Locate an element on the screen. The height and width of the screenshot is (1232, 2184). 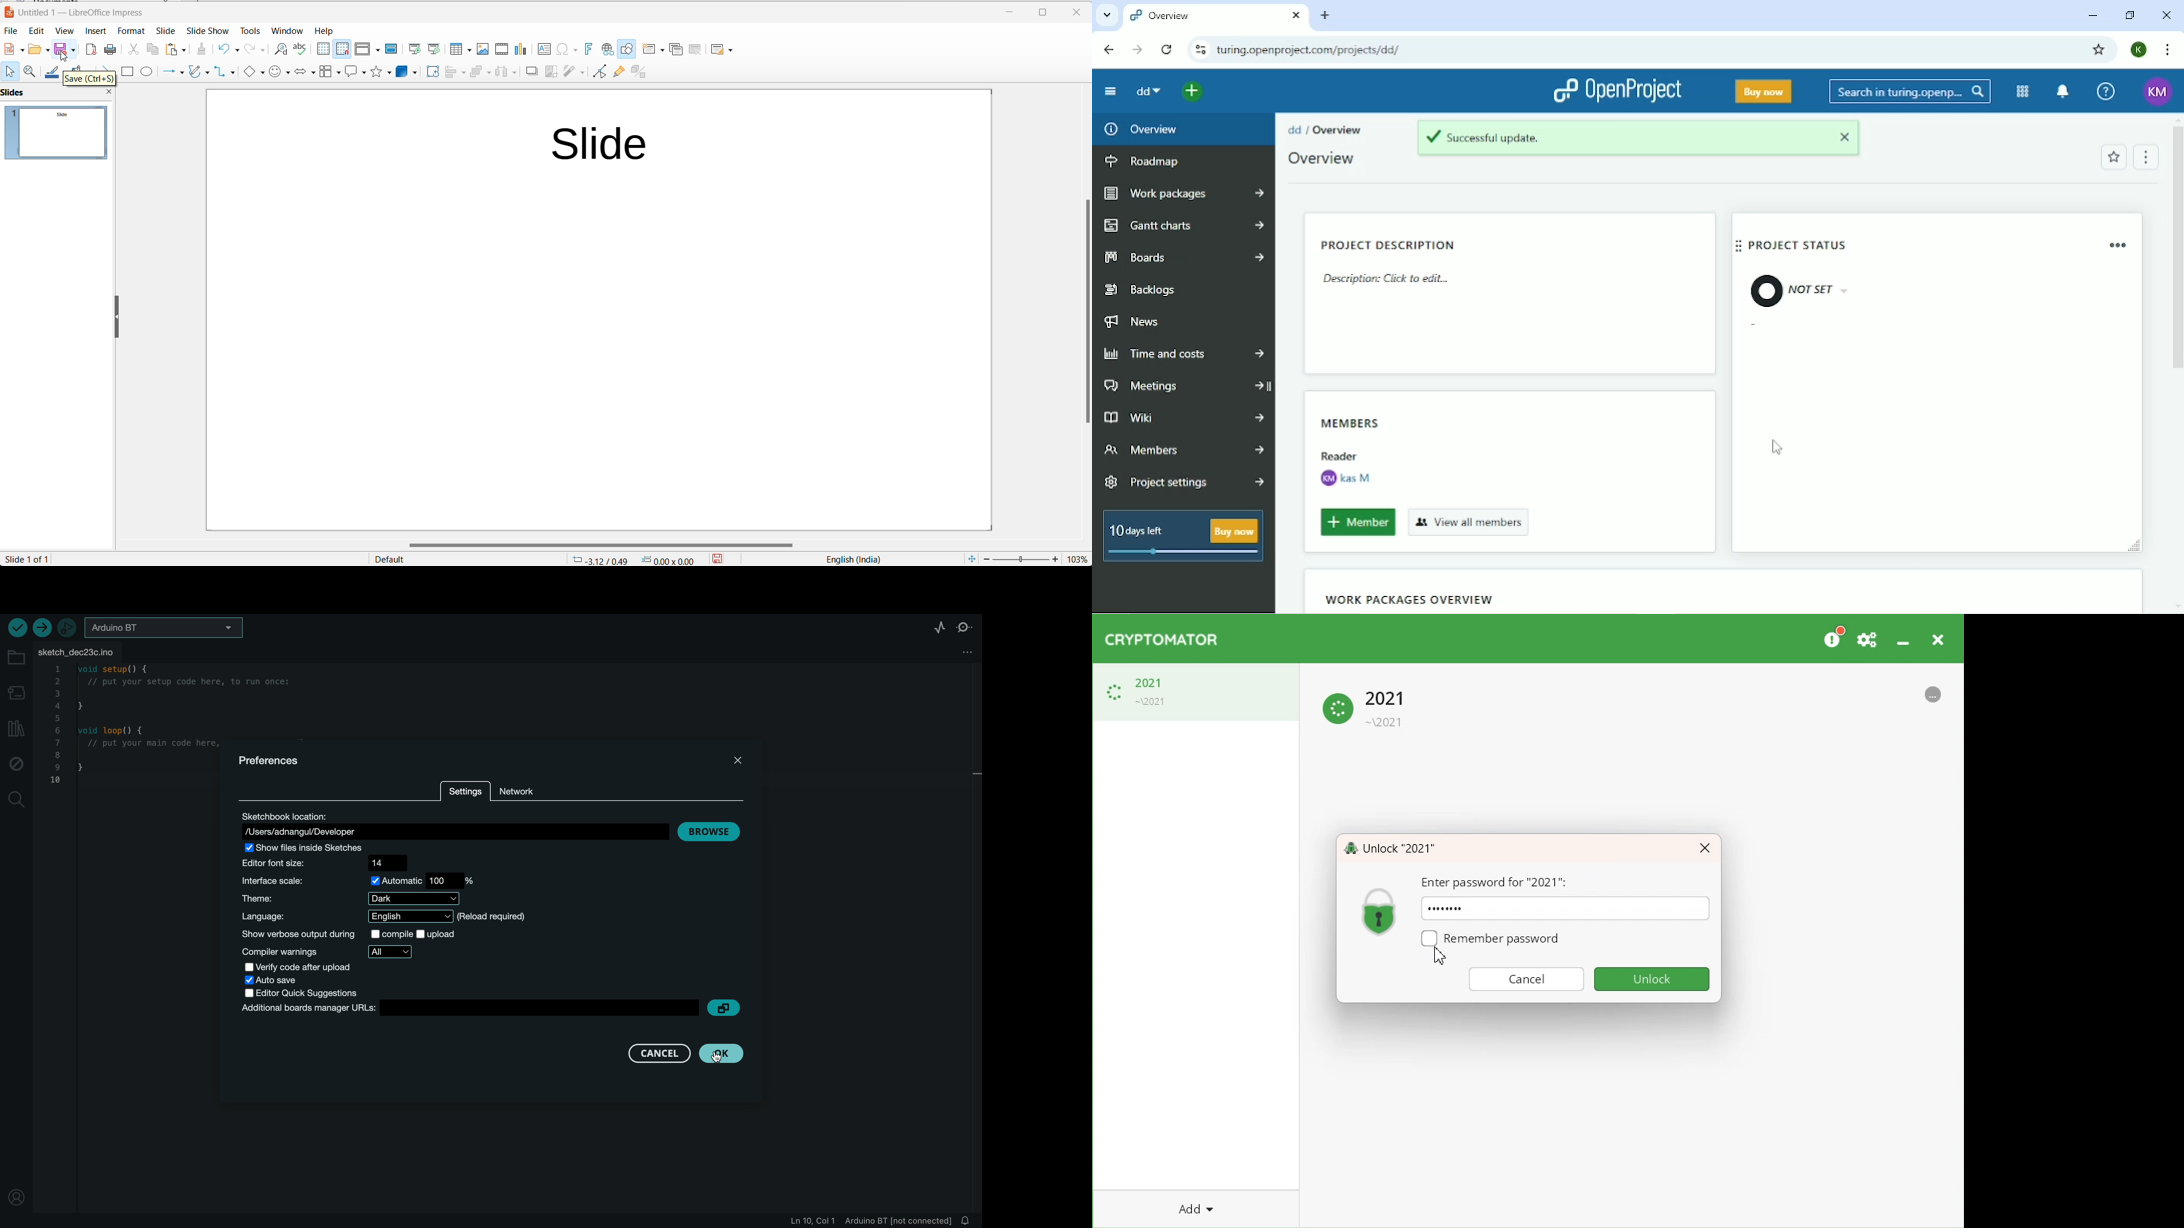
Enter Password for 2021 is located at coordinates (1495, 883).